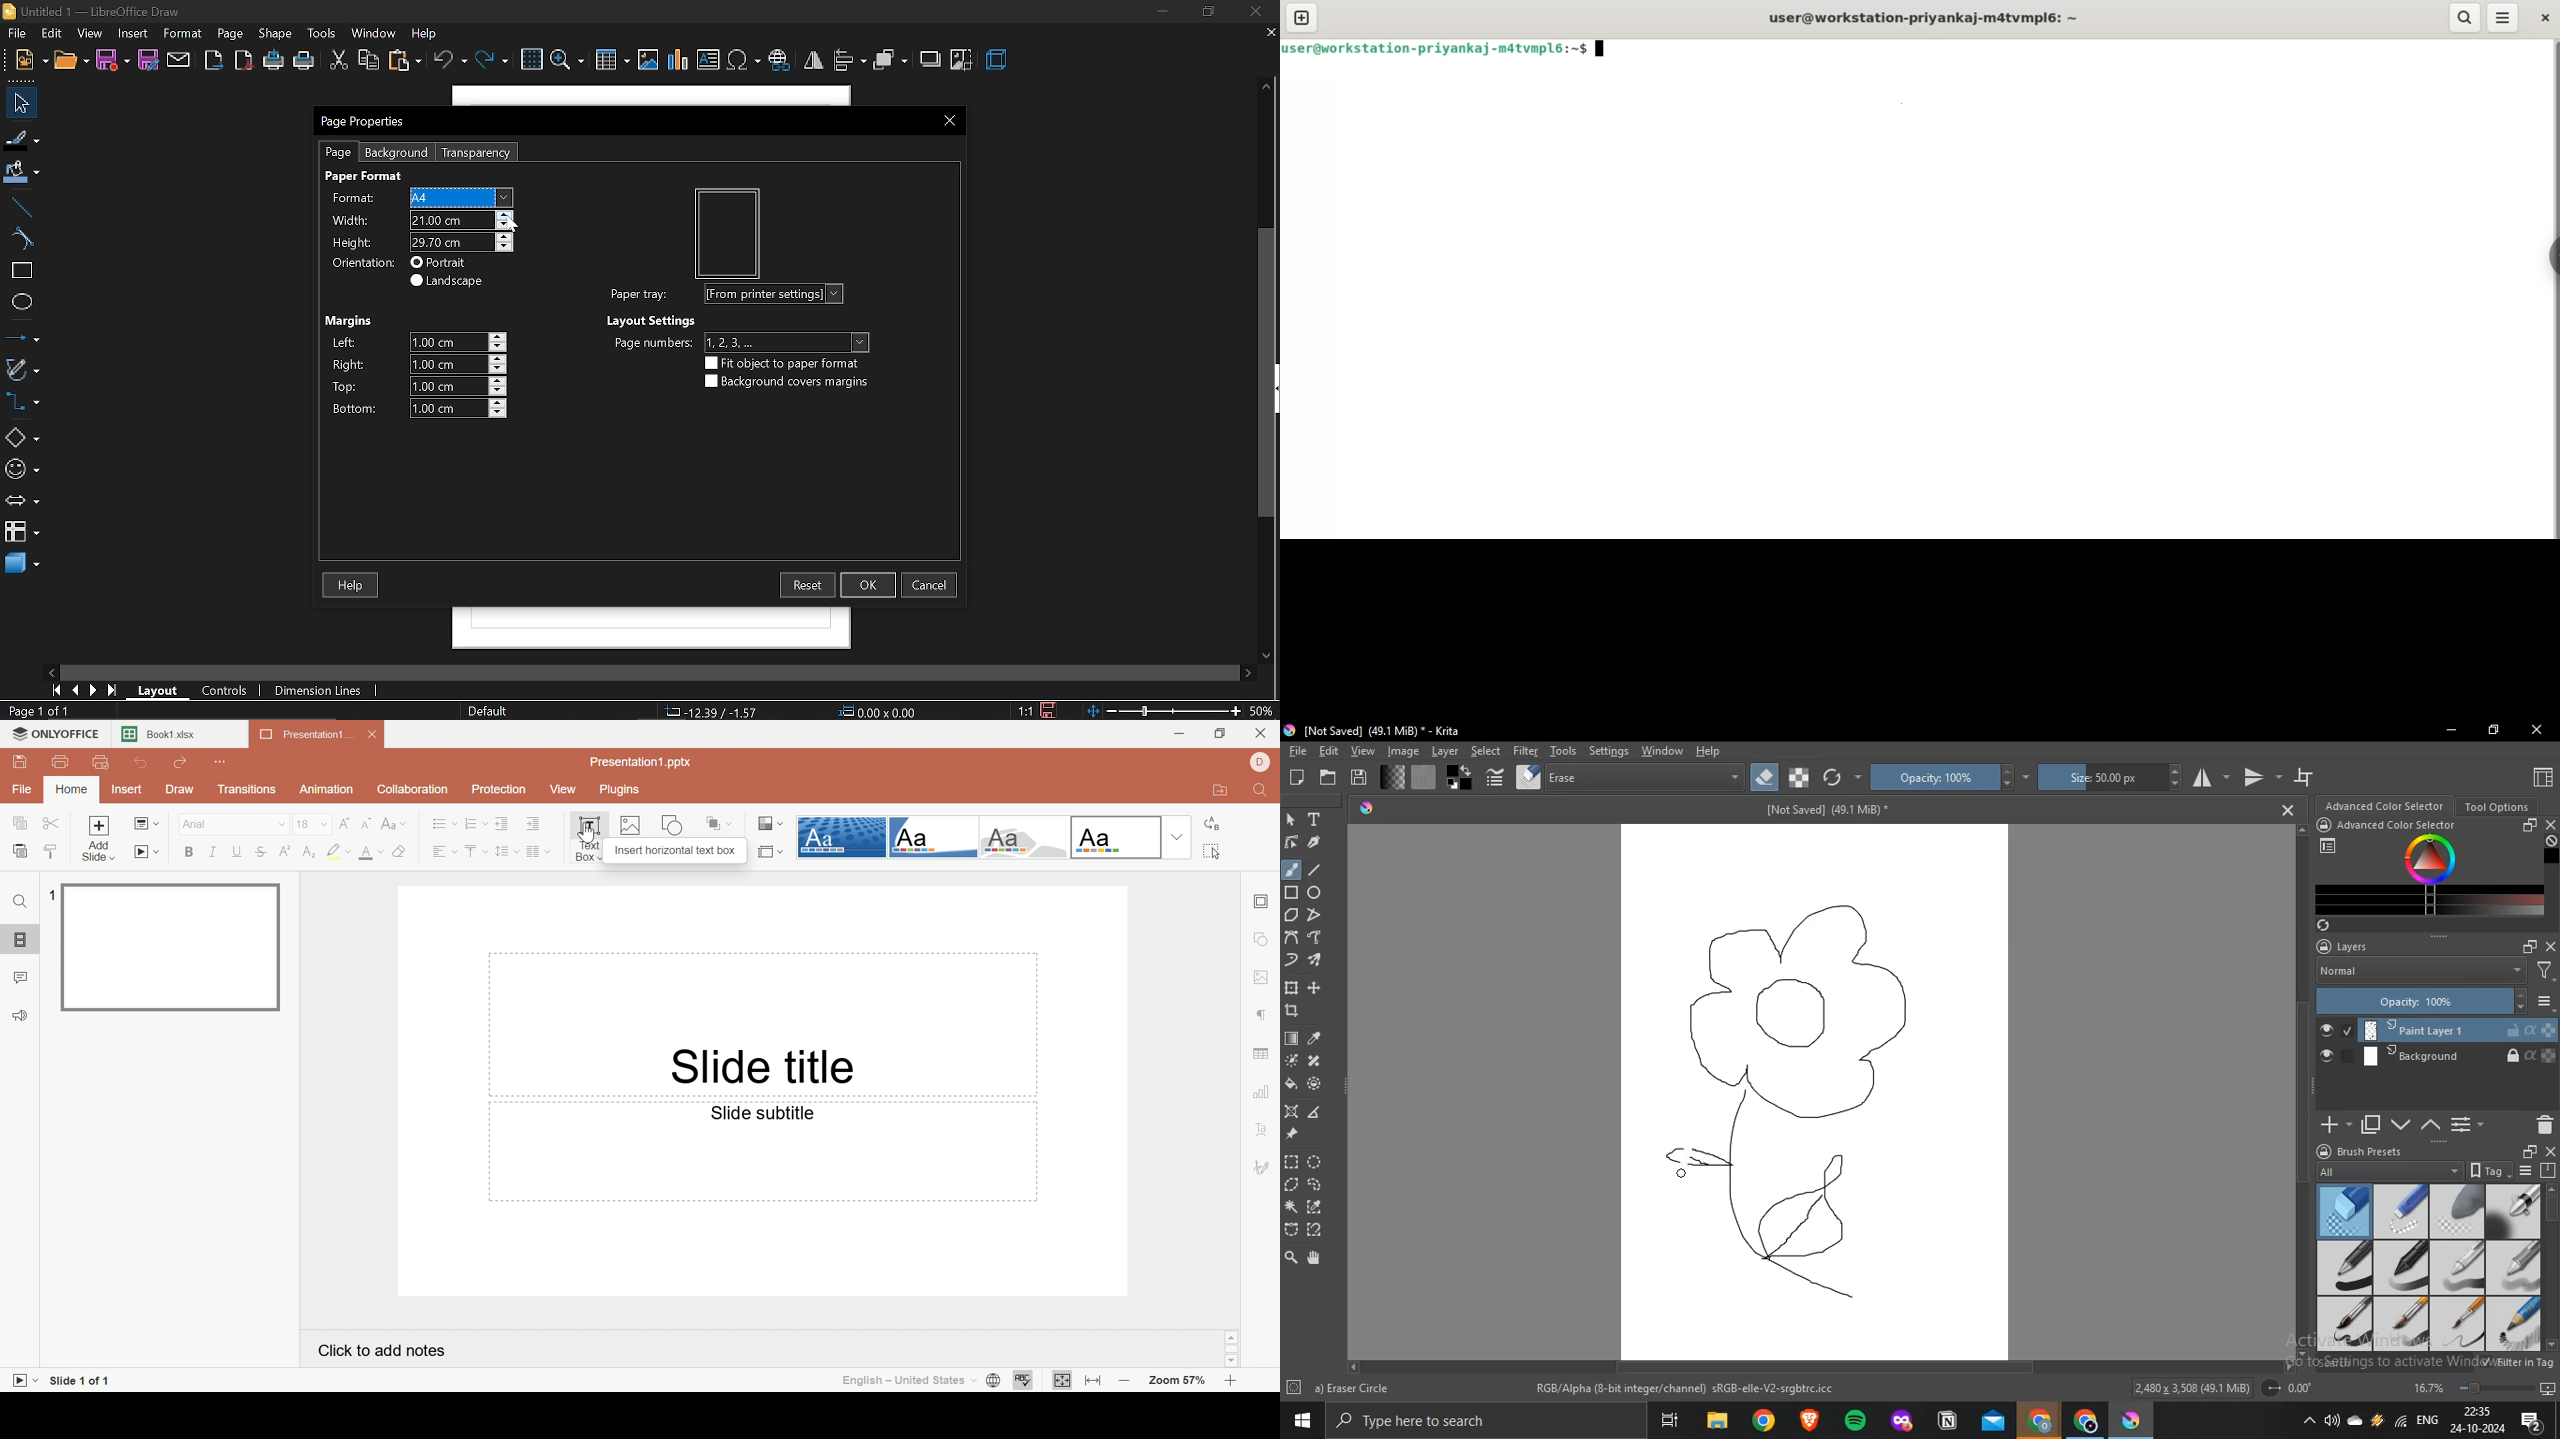 This screenshot has height=1456, width=2576. I want to click on select, so click(18, 103).